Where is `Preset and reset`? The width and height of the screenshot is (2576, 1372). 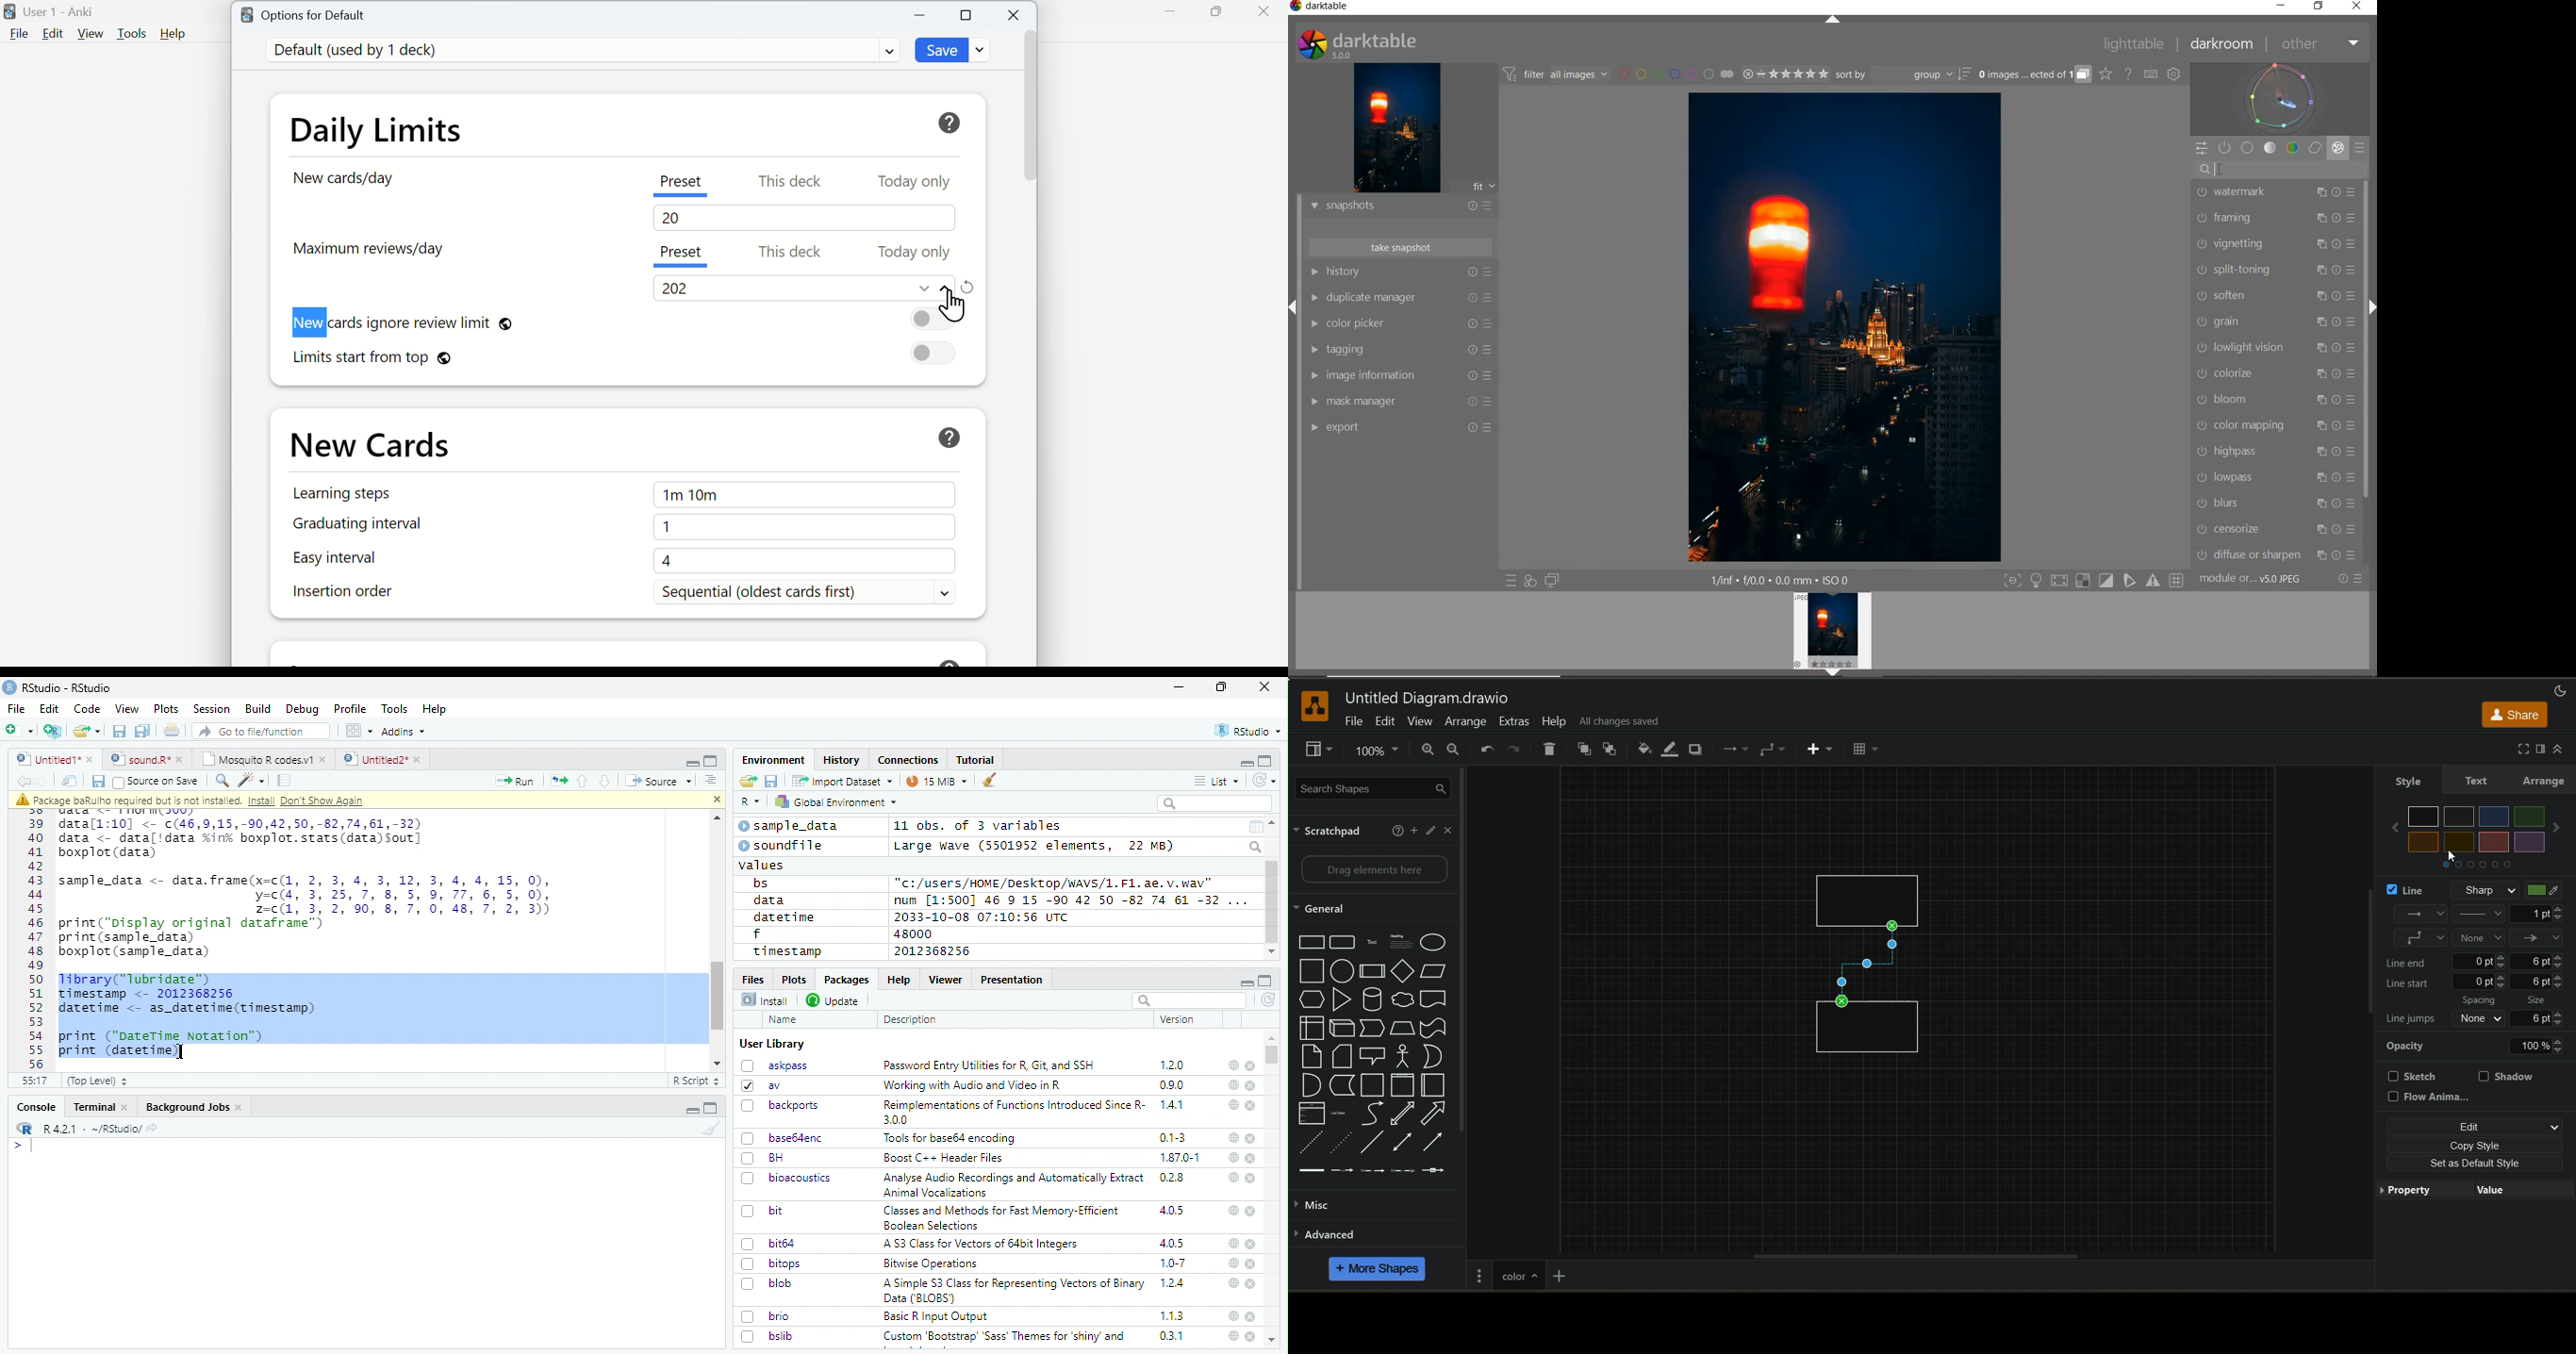 Preset and reset is located at coordinates (1495, 427).